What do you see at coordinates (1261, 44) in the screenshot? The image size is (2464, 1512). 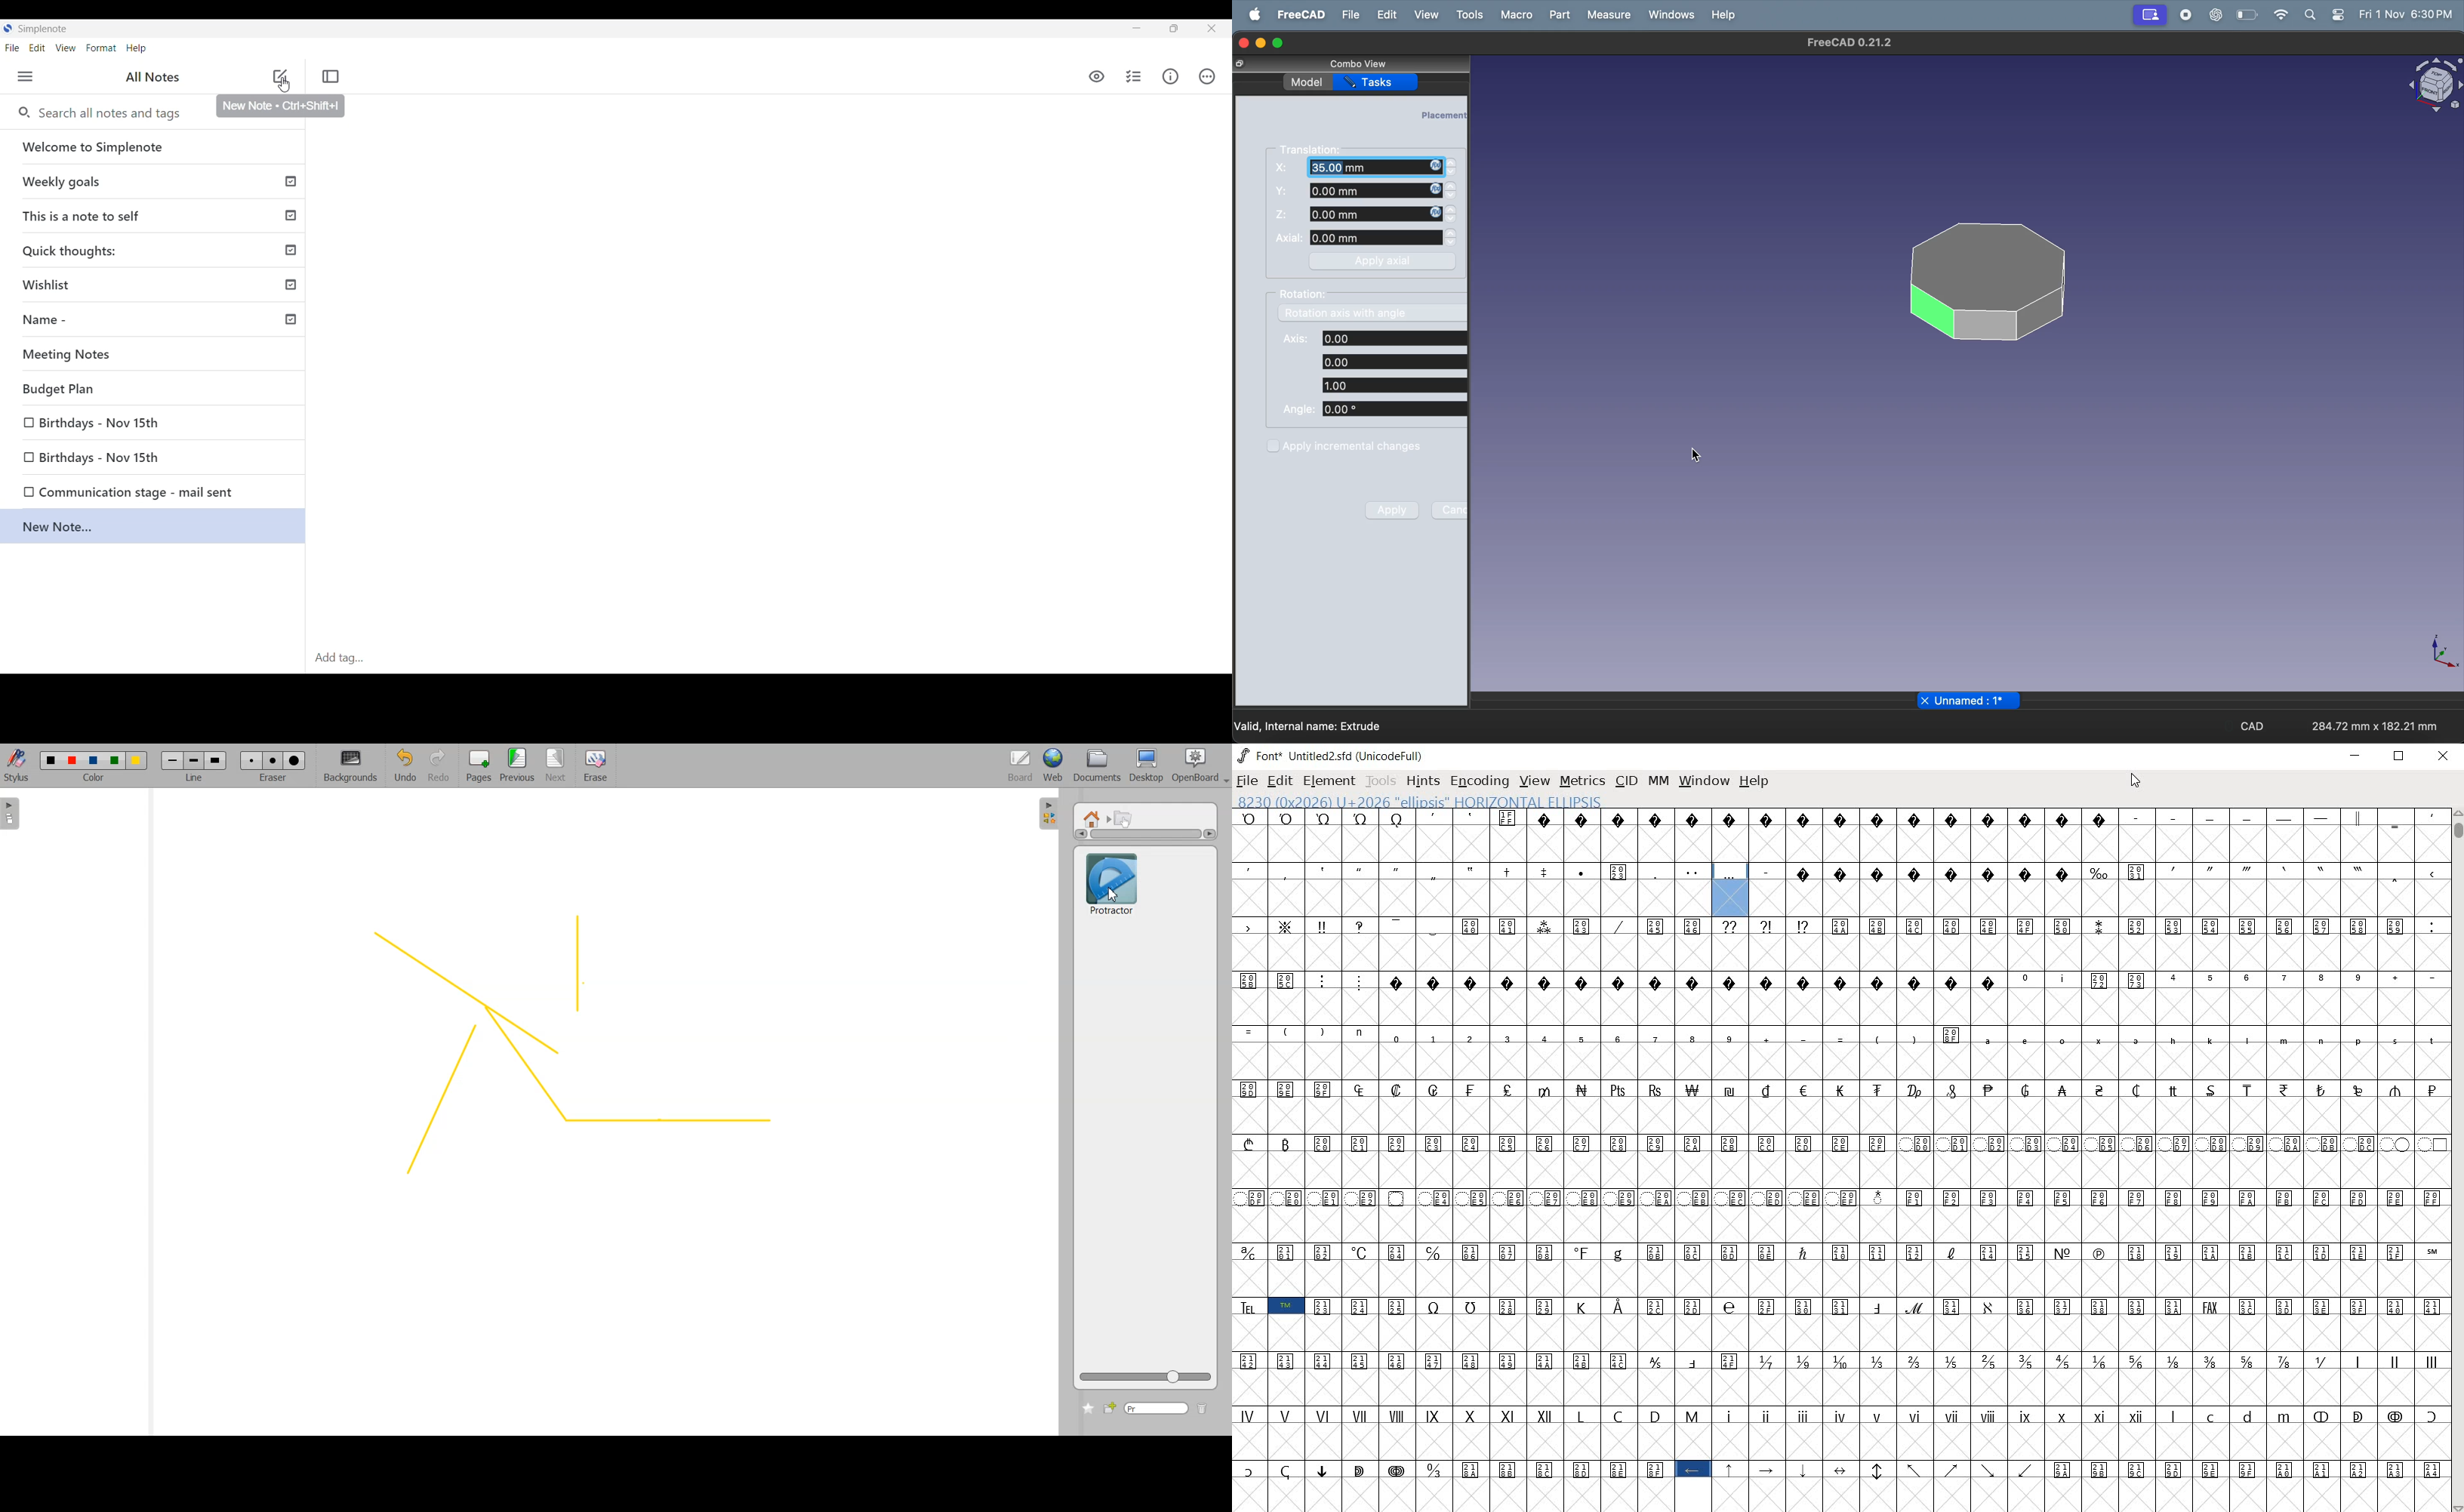 I see `minimize` at bounding box center [1261, 44].